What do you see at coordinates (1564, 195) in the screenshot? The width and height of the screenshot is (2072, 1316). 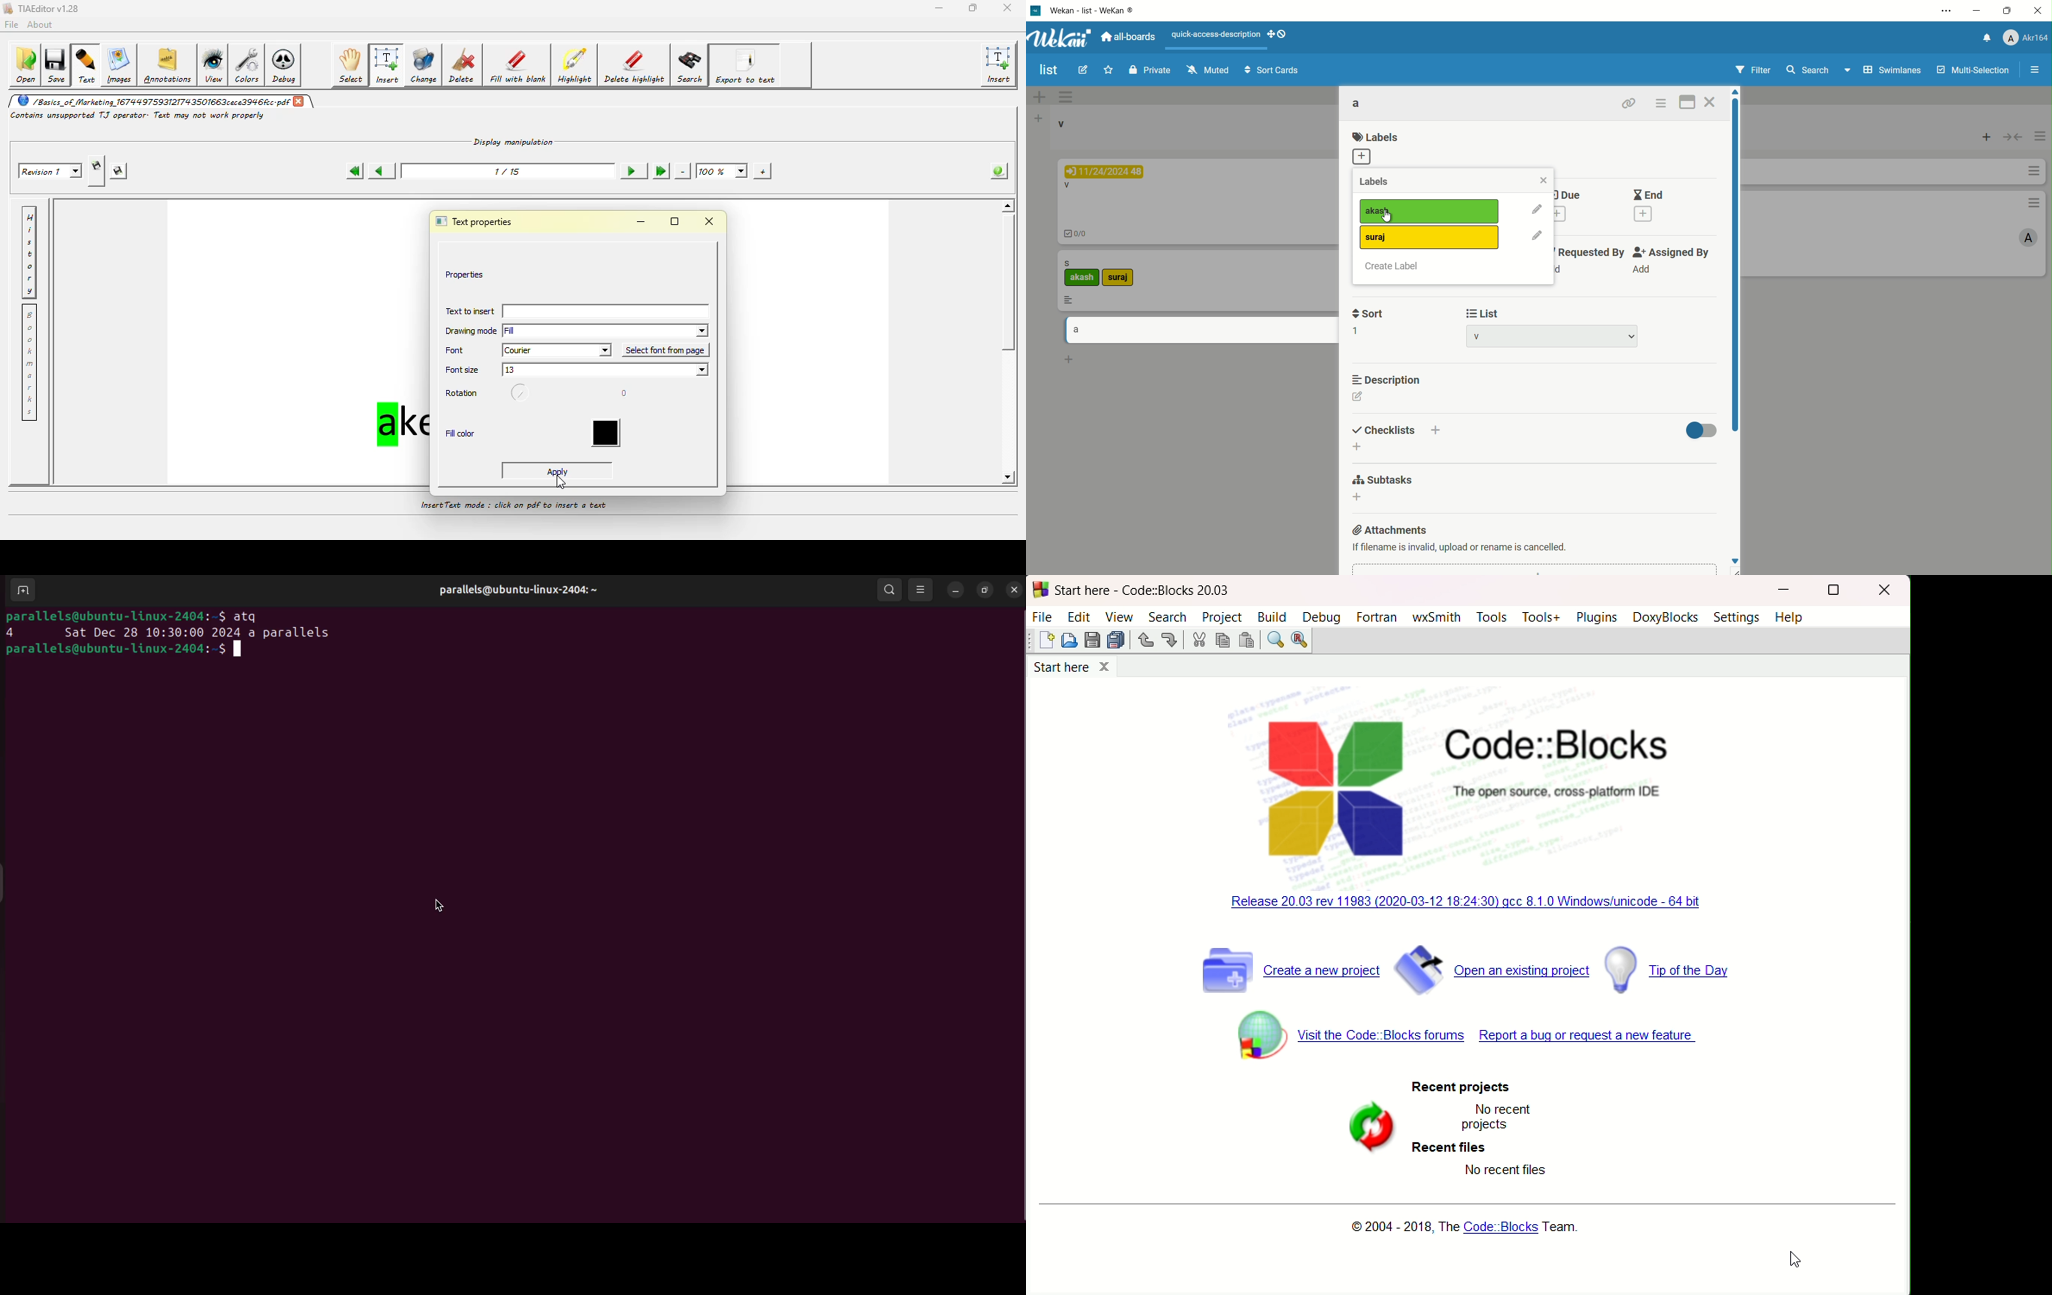 I see `due` at bounding box center [1564, 195].